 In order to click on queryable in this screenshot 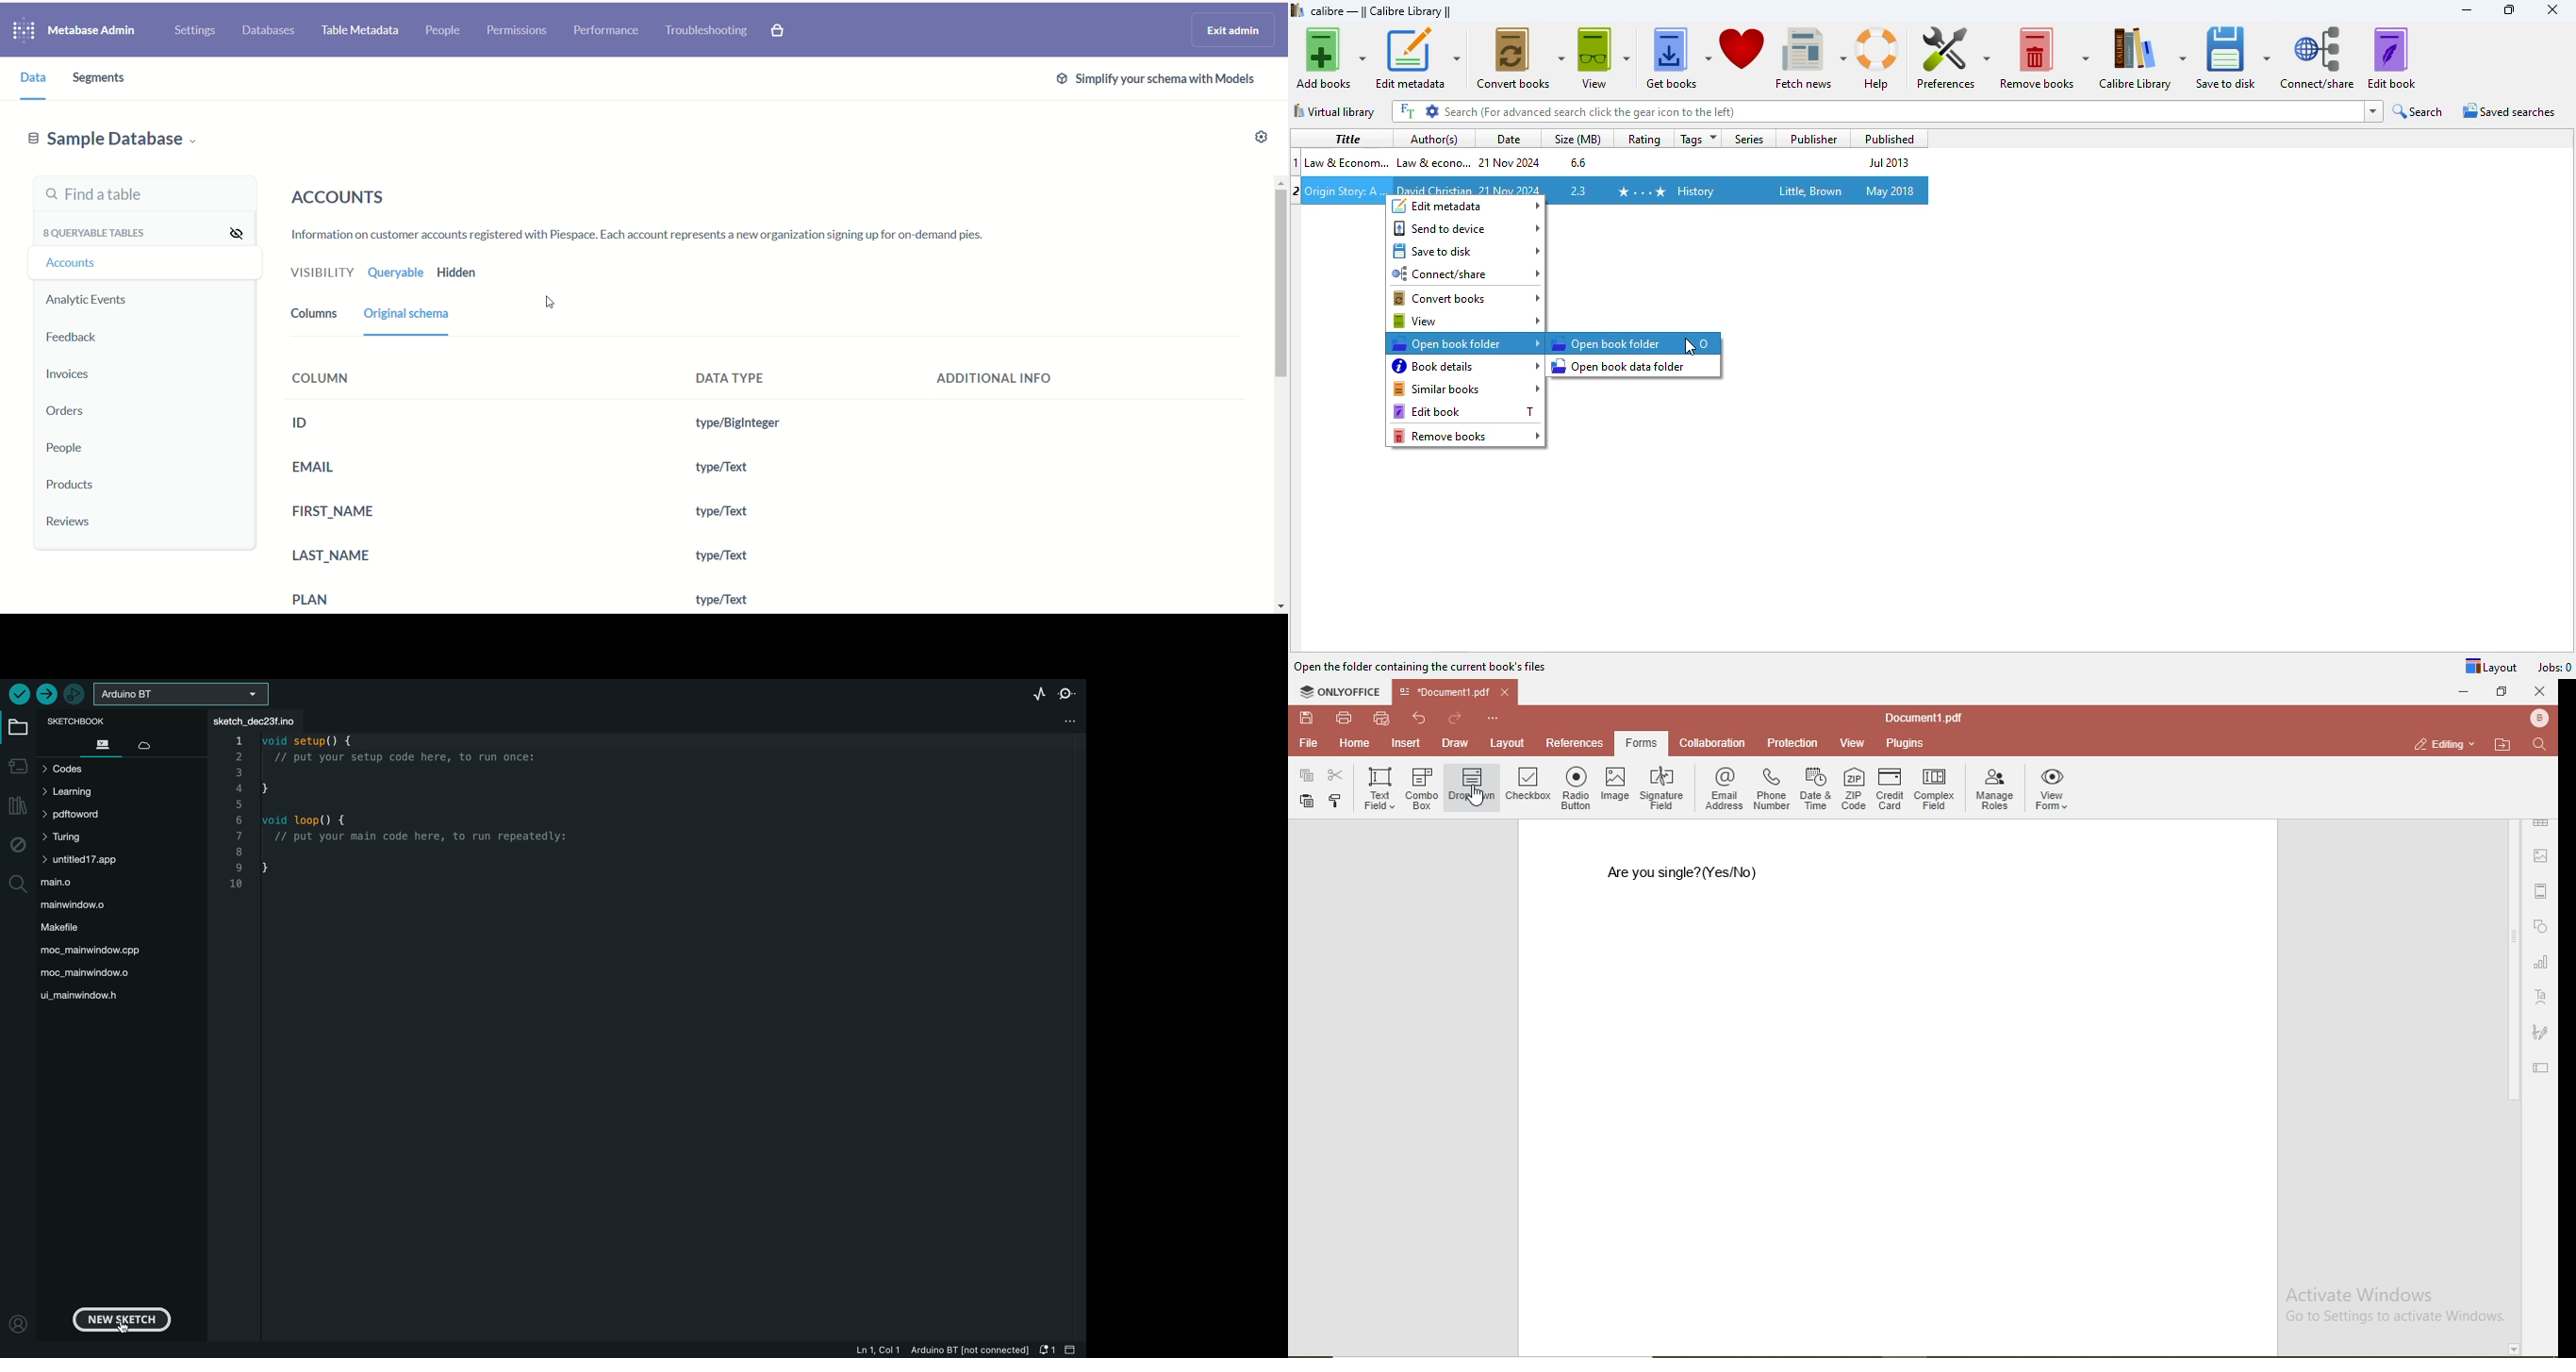, I will do `click(399, 274)`.